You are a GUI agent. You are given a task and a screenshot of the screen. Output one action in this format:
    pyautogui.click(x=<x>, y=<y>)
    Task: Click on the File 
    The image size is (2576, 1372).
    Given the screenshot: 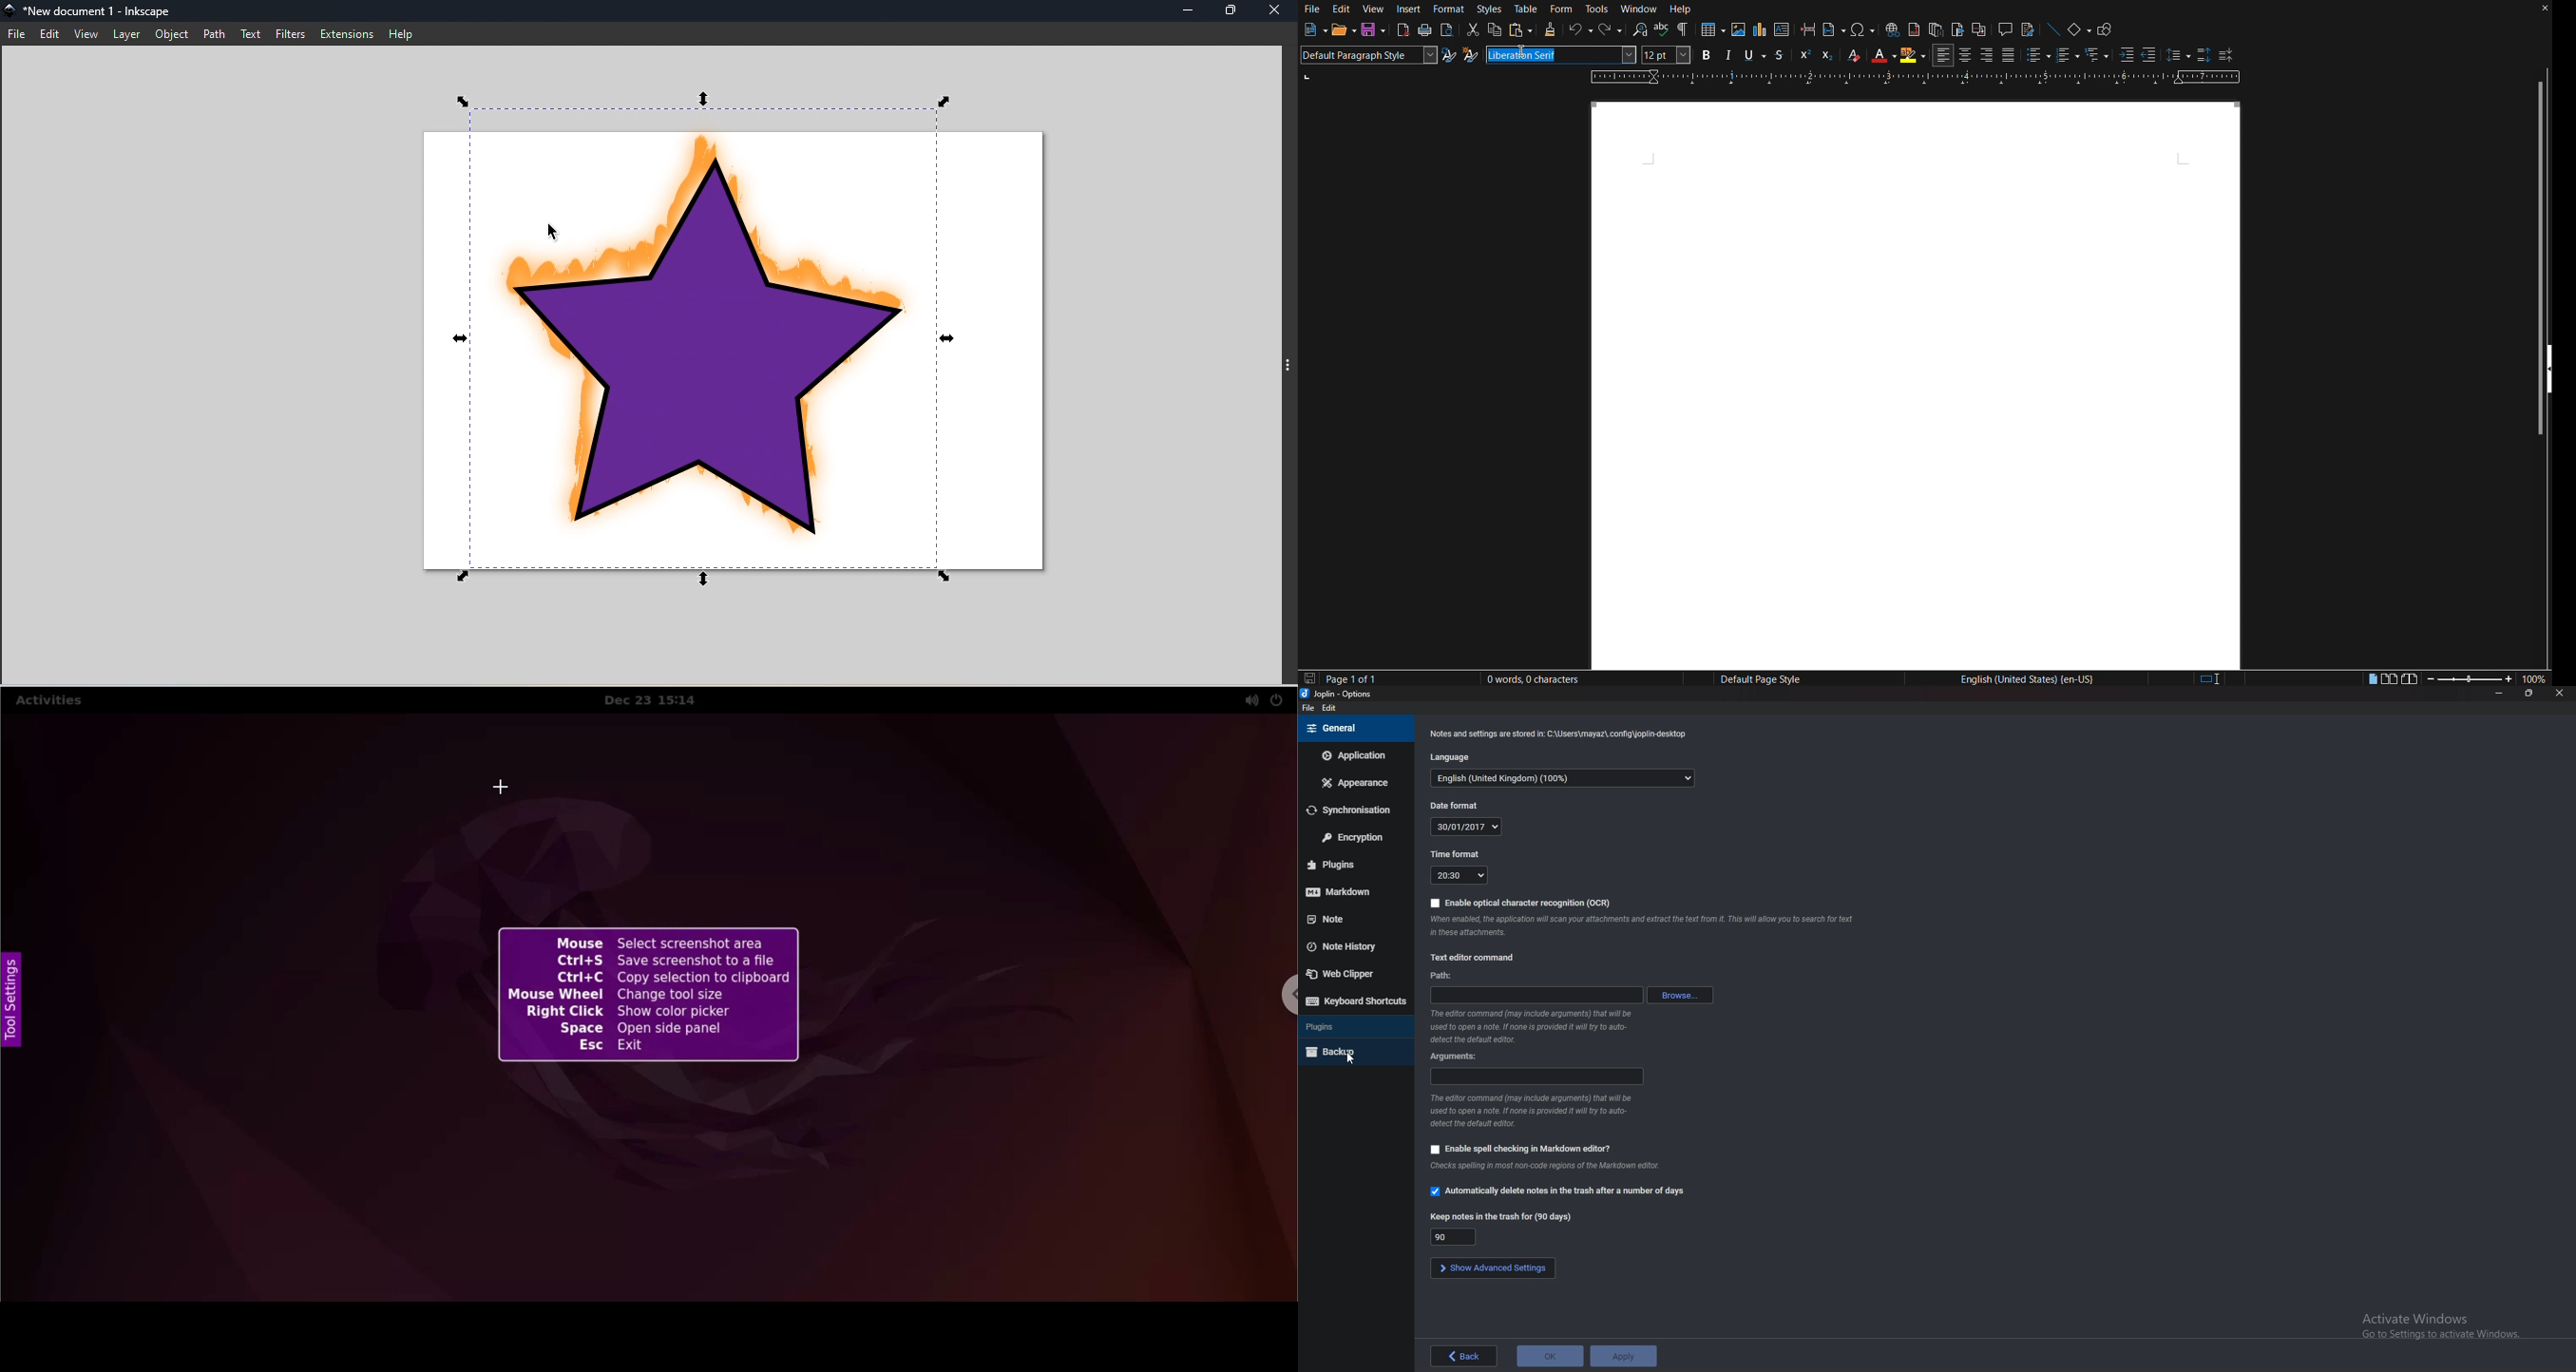 What is the action you would take?
    pyautogui.click(x=1312, y=9)
    